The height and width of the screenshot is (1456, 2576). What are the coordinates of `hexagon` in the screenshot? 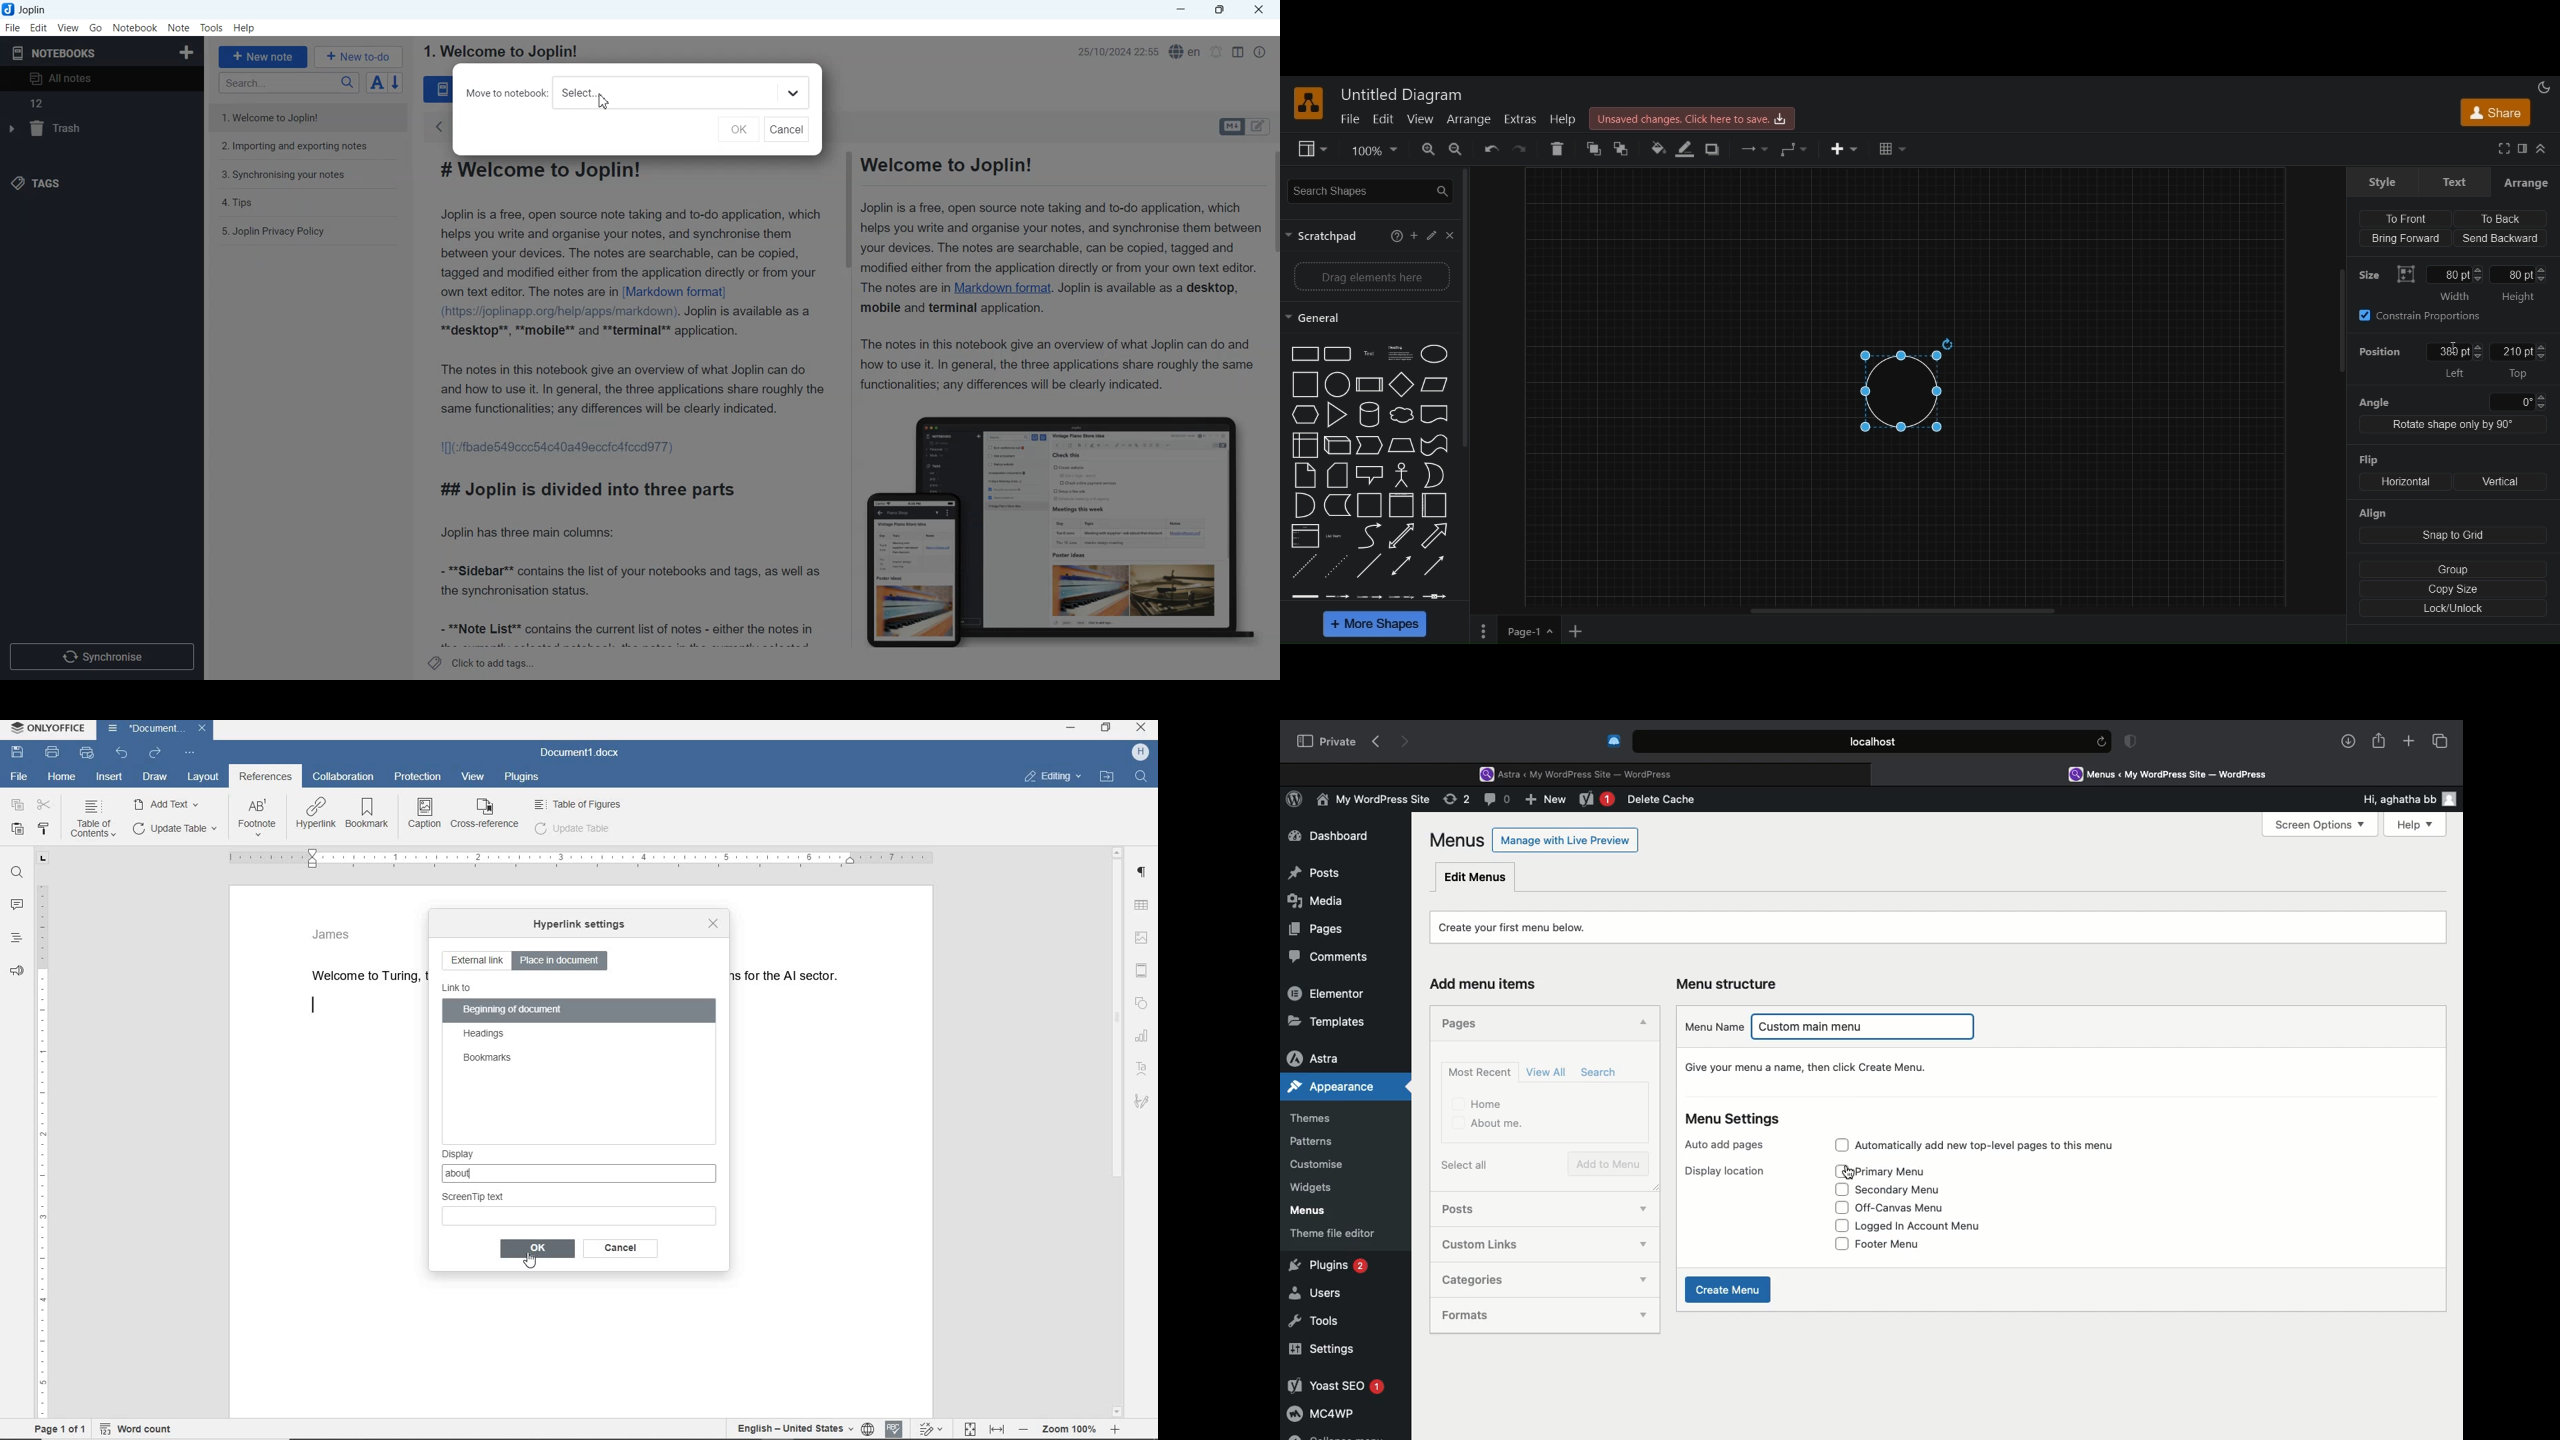 It's located at (1306, 416).